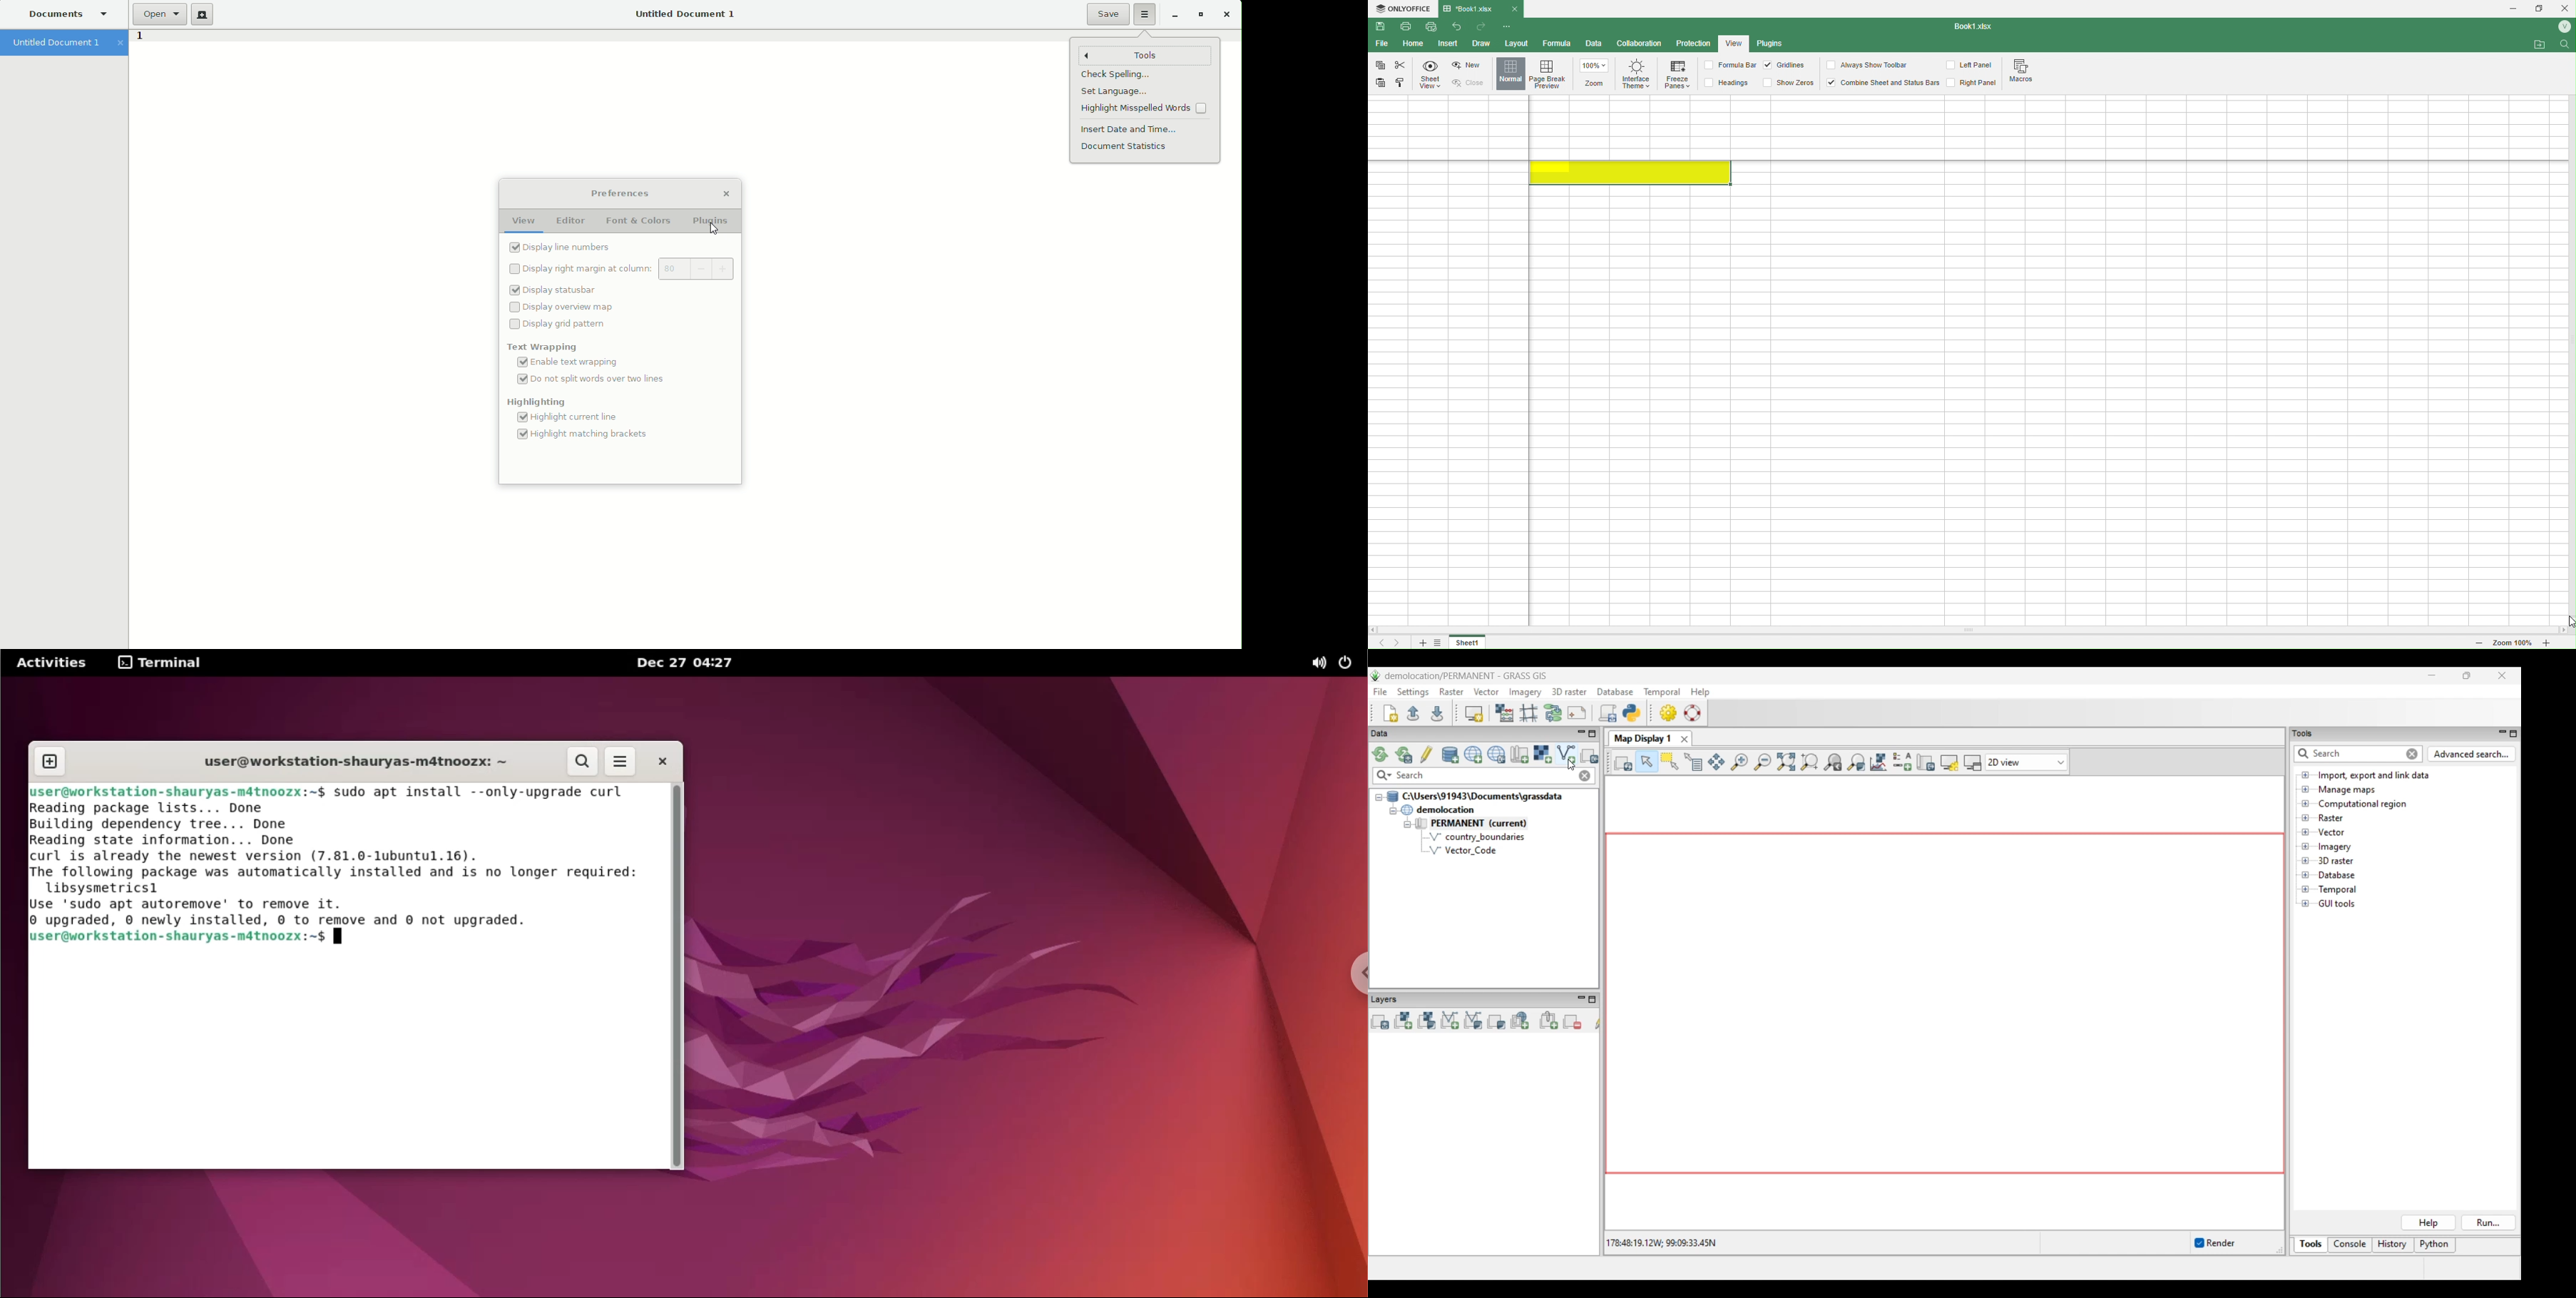 The image size is (2576, 1316). Describe the element at coordinates (1888, 84) in the screenshot. I see `Combine sheet and status bar` at that location.